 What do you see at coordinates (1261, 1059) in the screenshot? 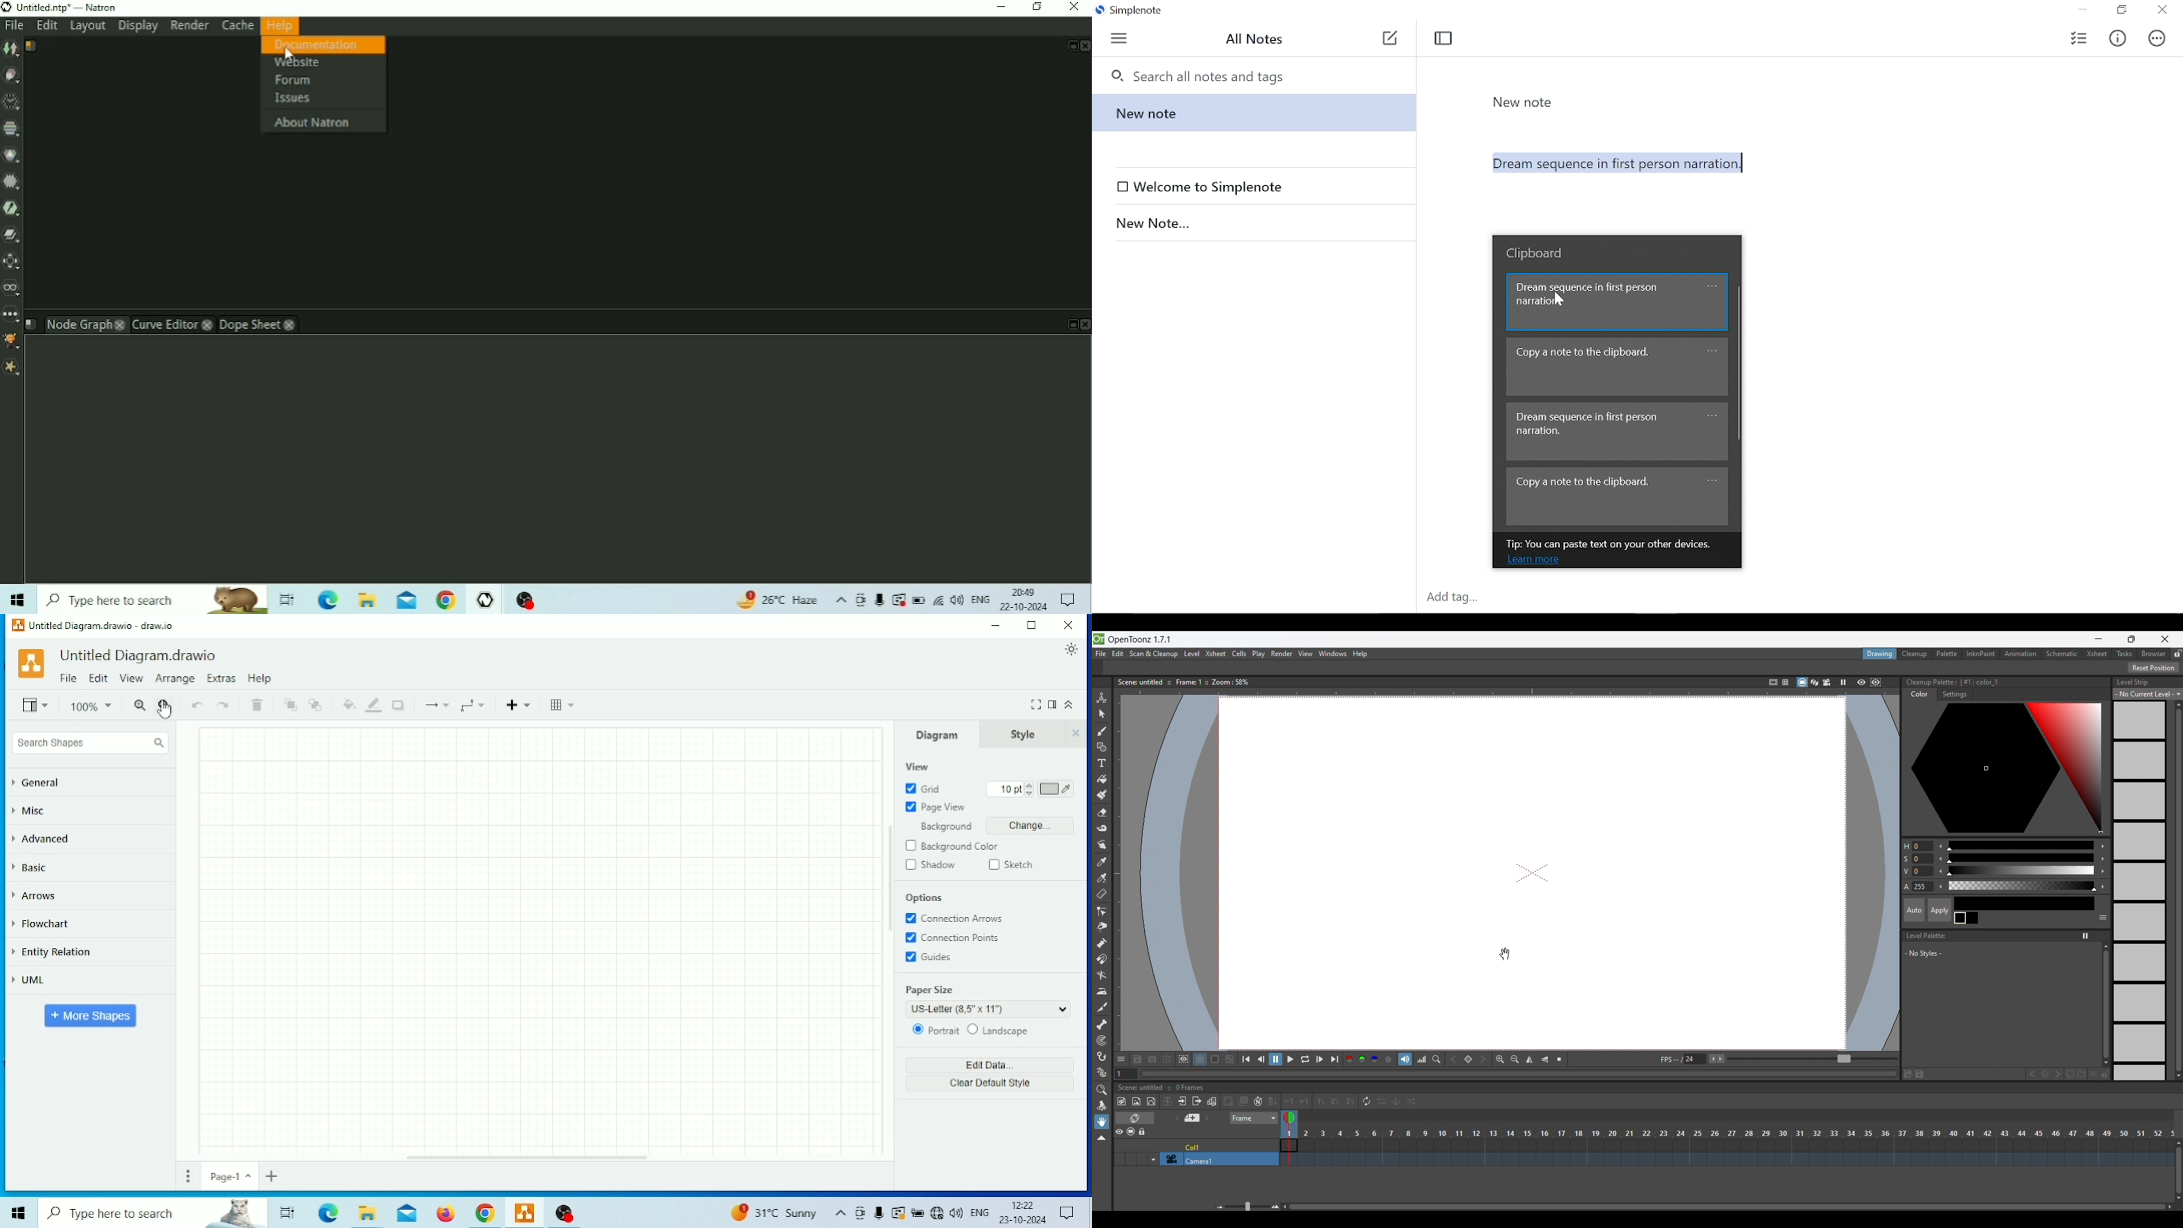
I see `Previous frame` at bounding box center [1261, 1059].